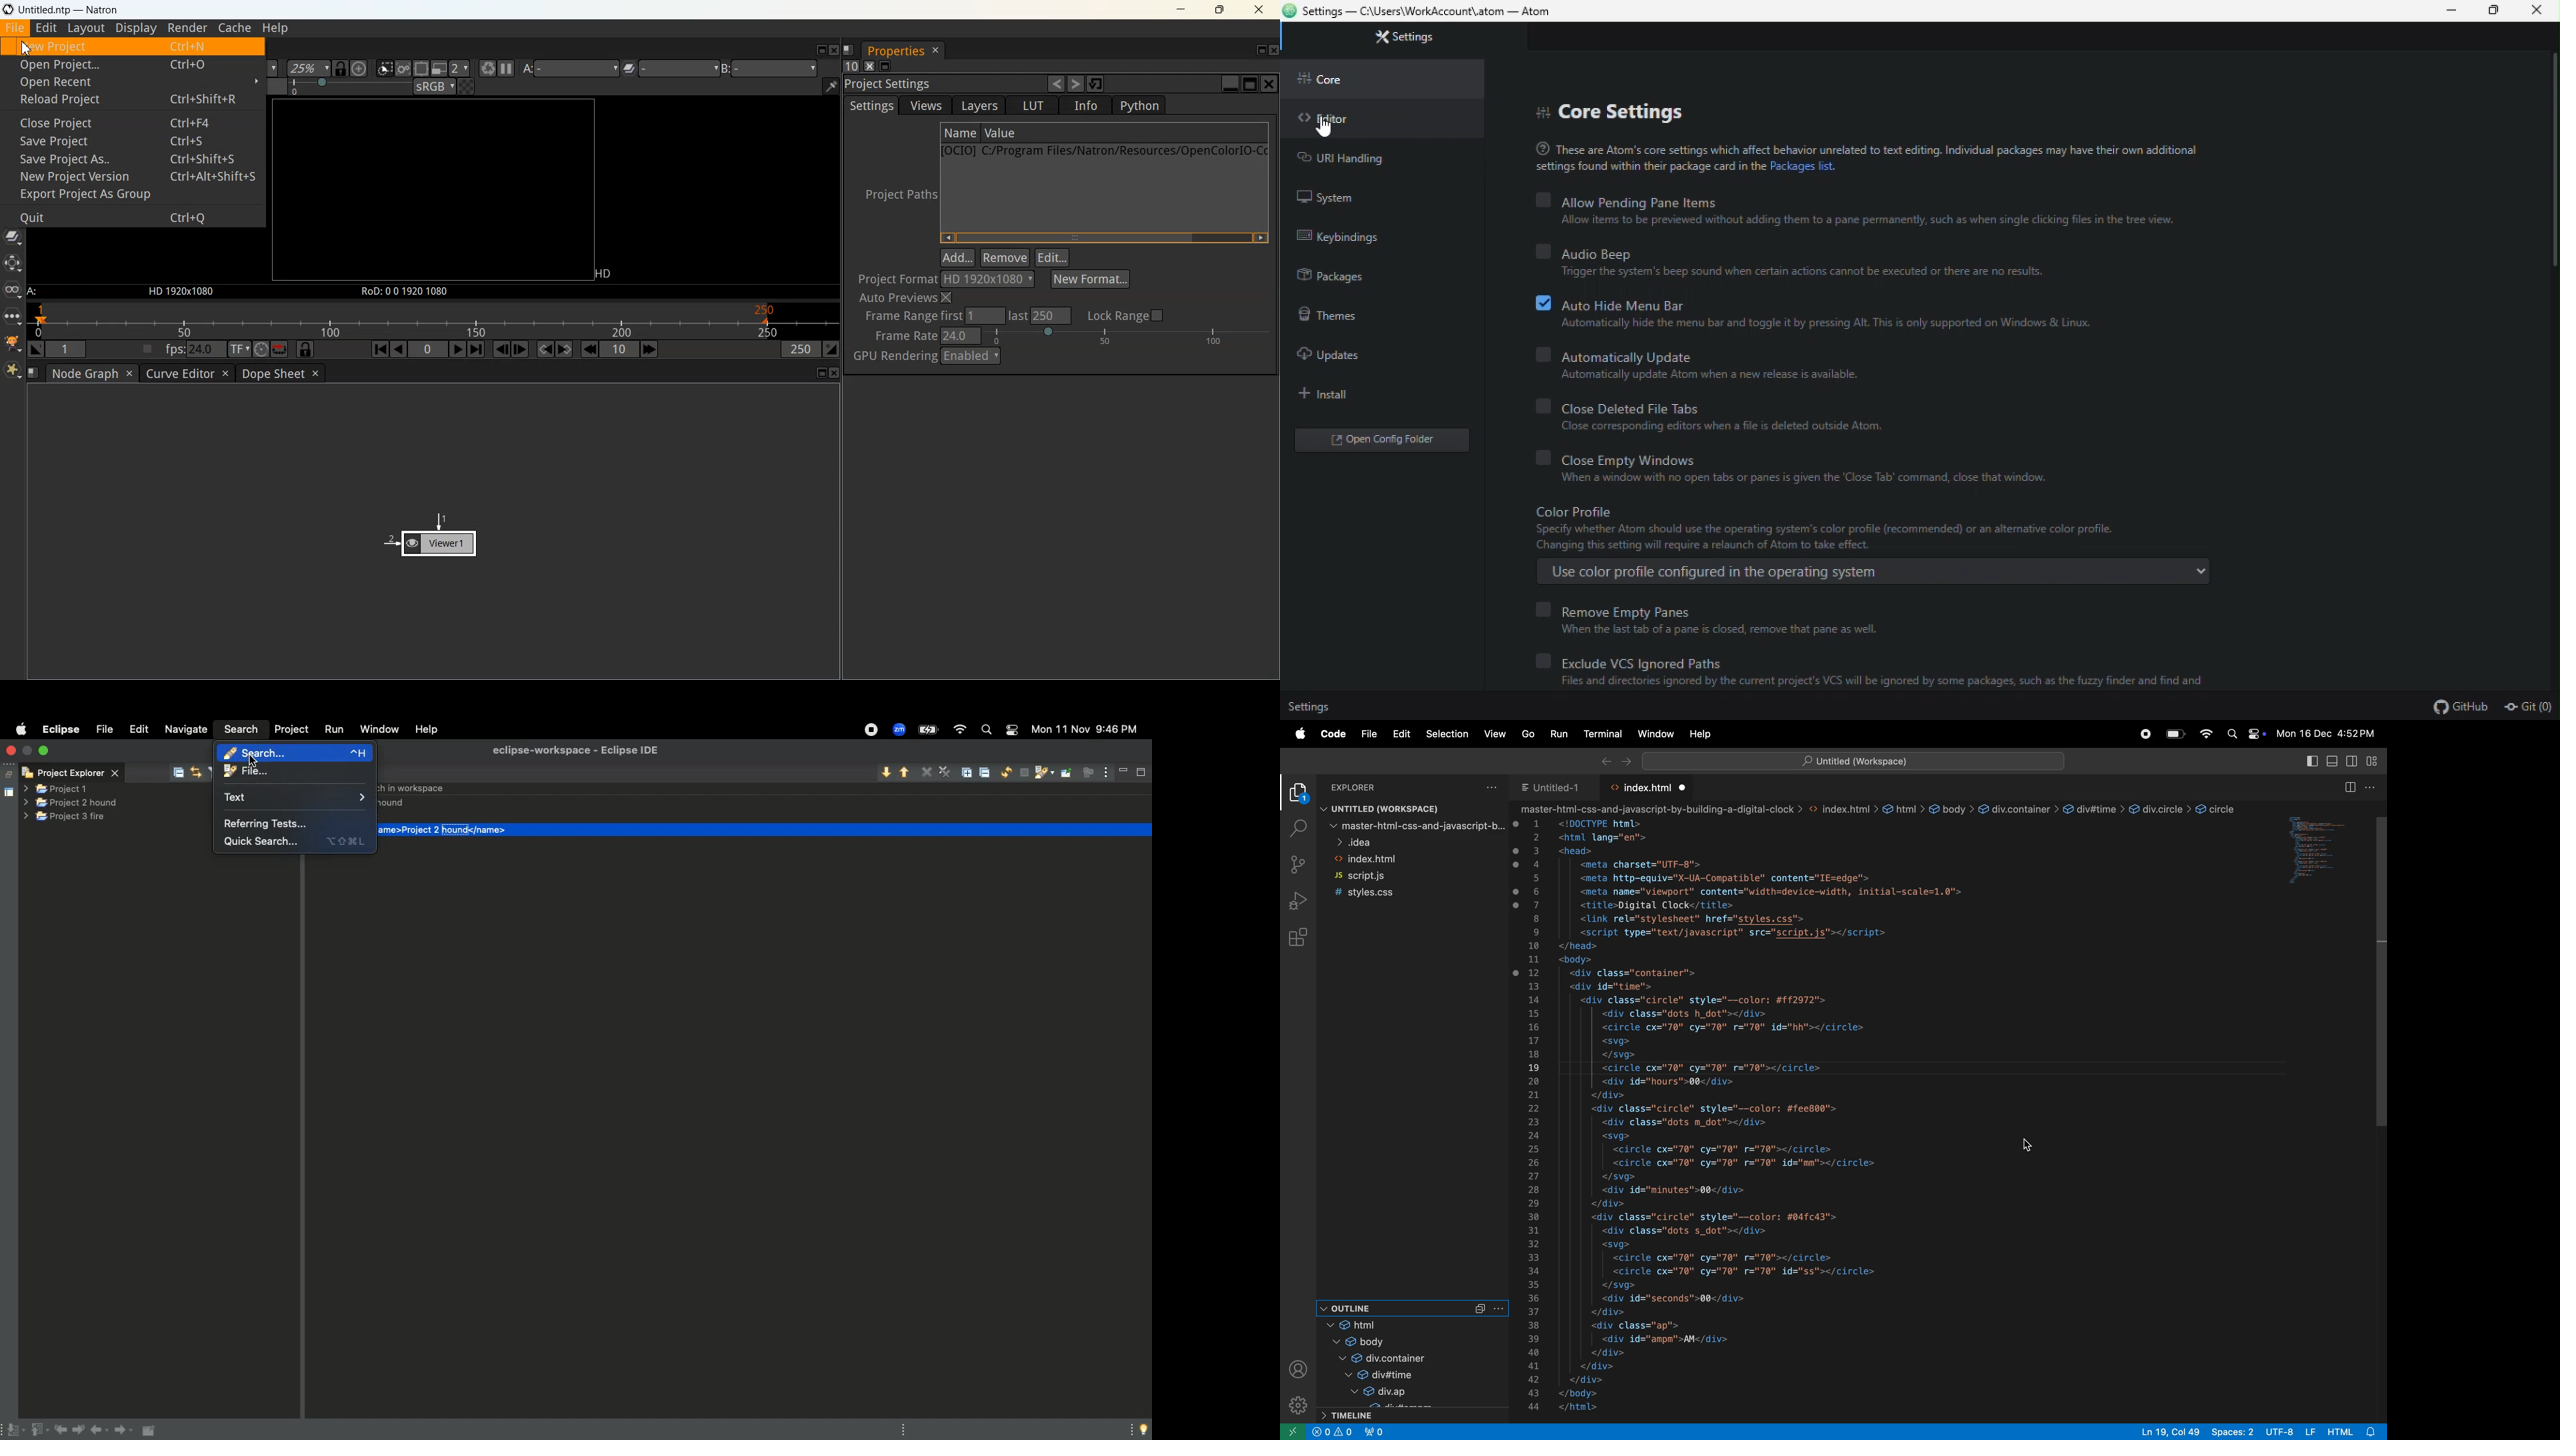 This screenshot has width=2576, height=1456. I want to click on “Trigger the system's beep sound when certain actions cannot be executed or there are no results., so click(1798, 273).